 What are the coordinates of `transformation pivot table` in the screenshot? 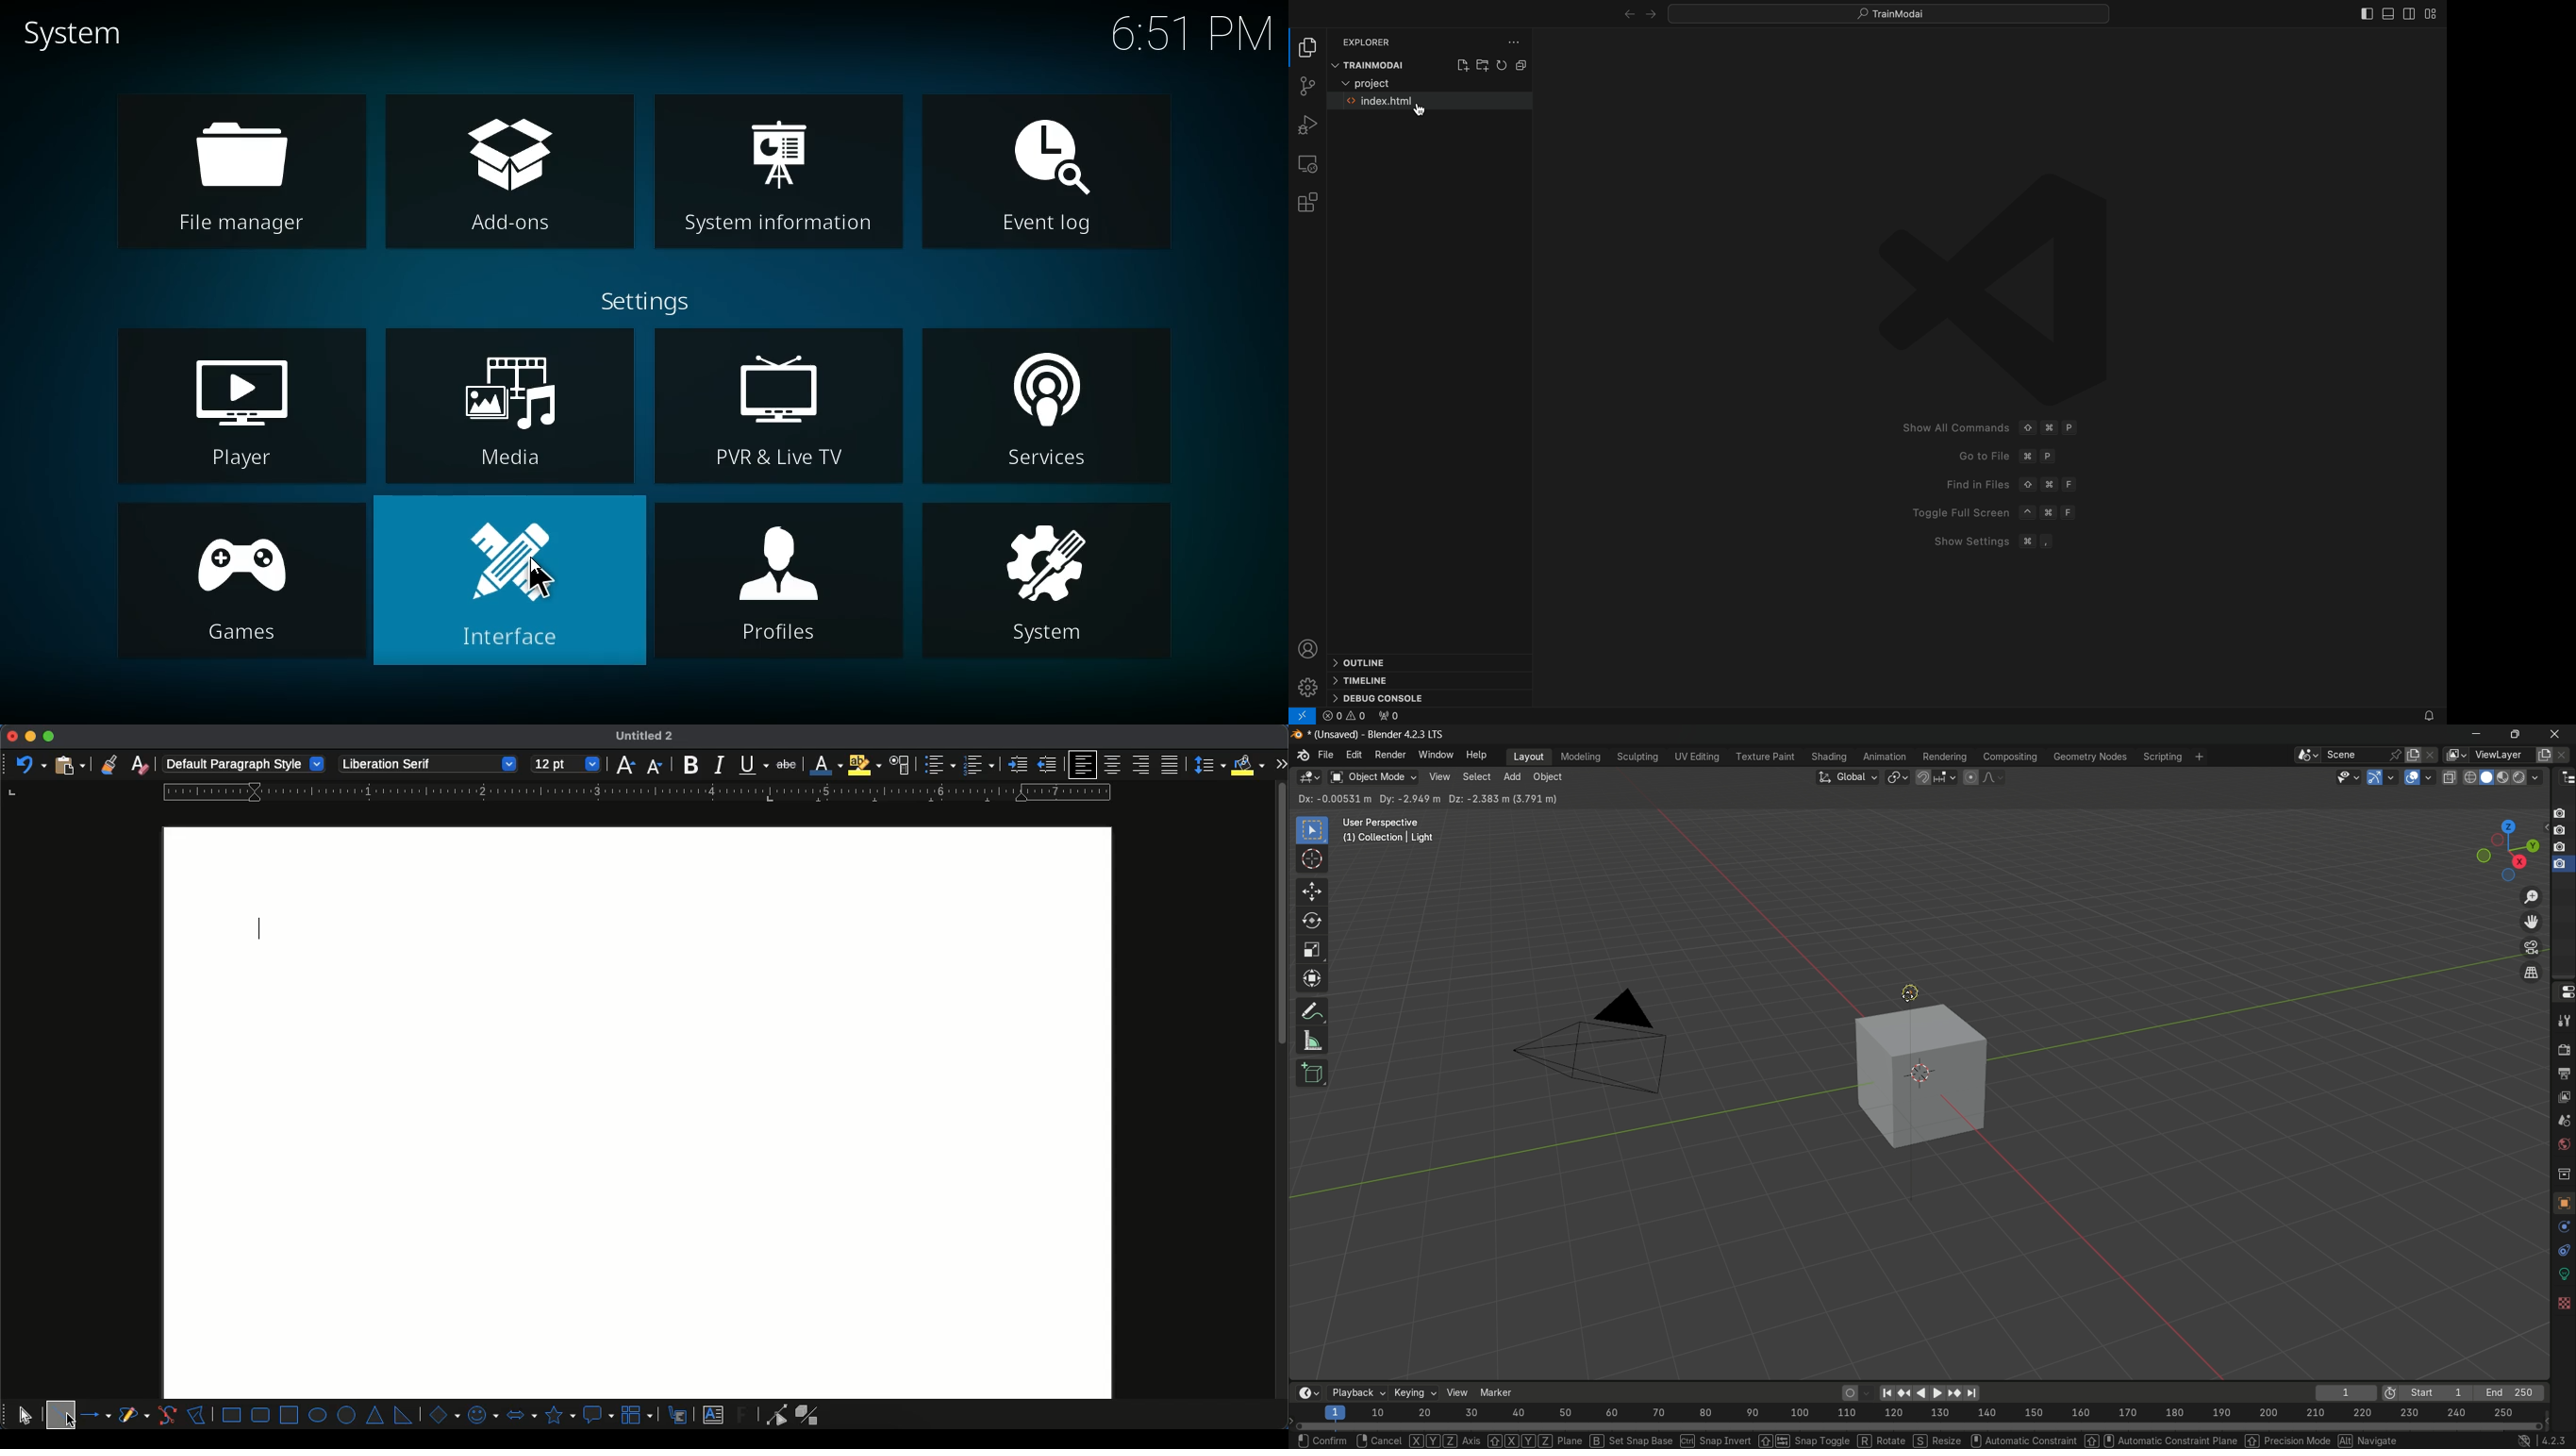 It's located at (1898, 776).